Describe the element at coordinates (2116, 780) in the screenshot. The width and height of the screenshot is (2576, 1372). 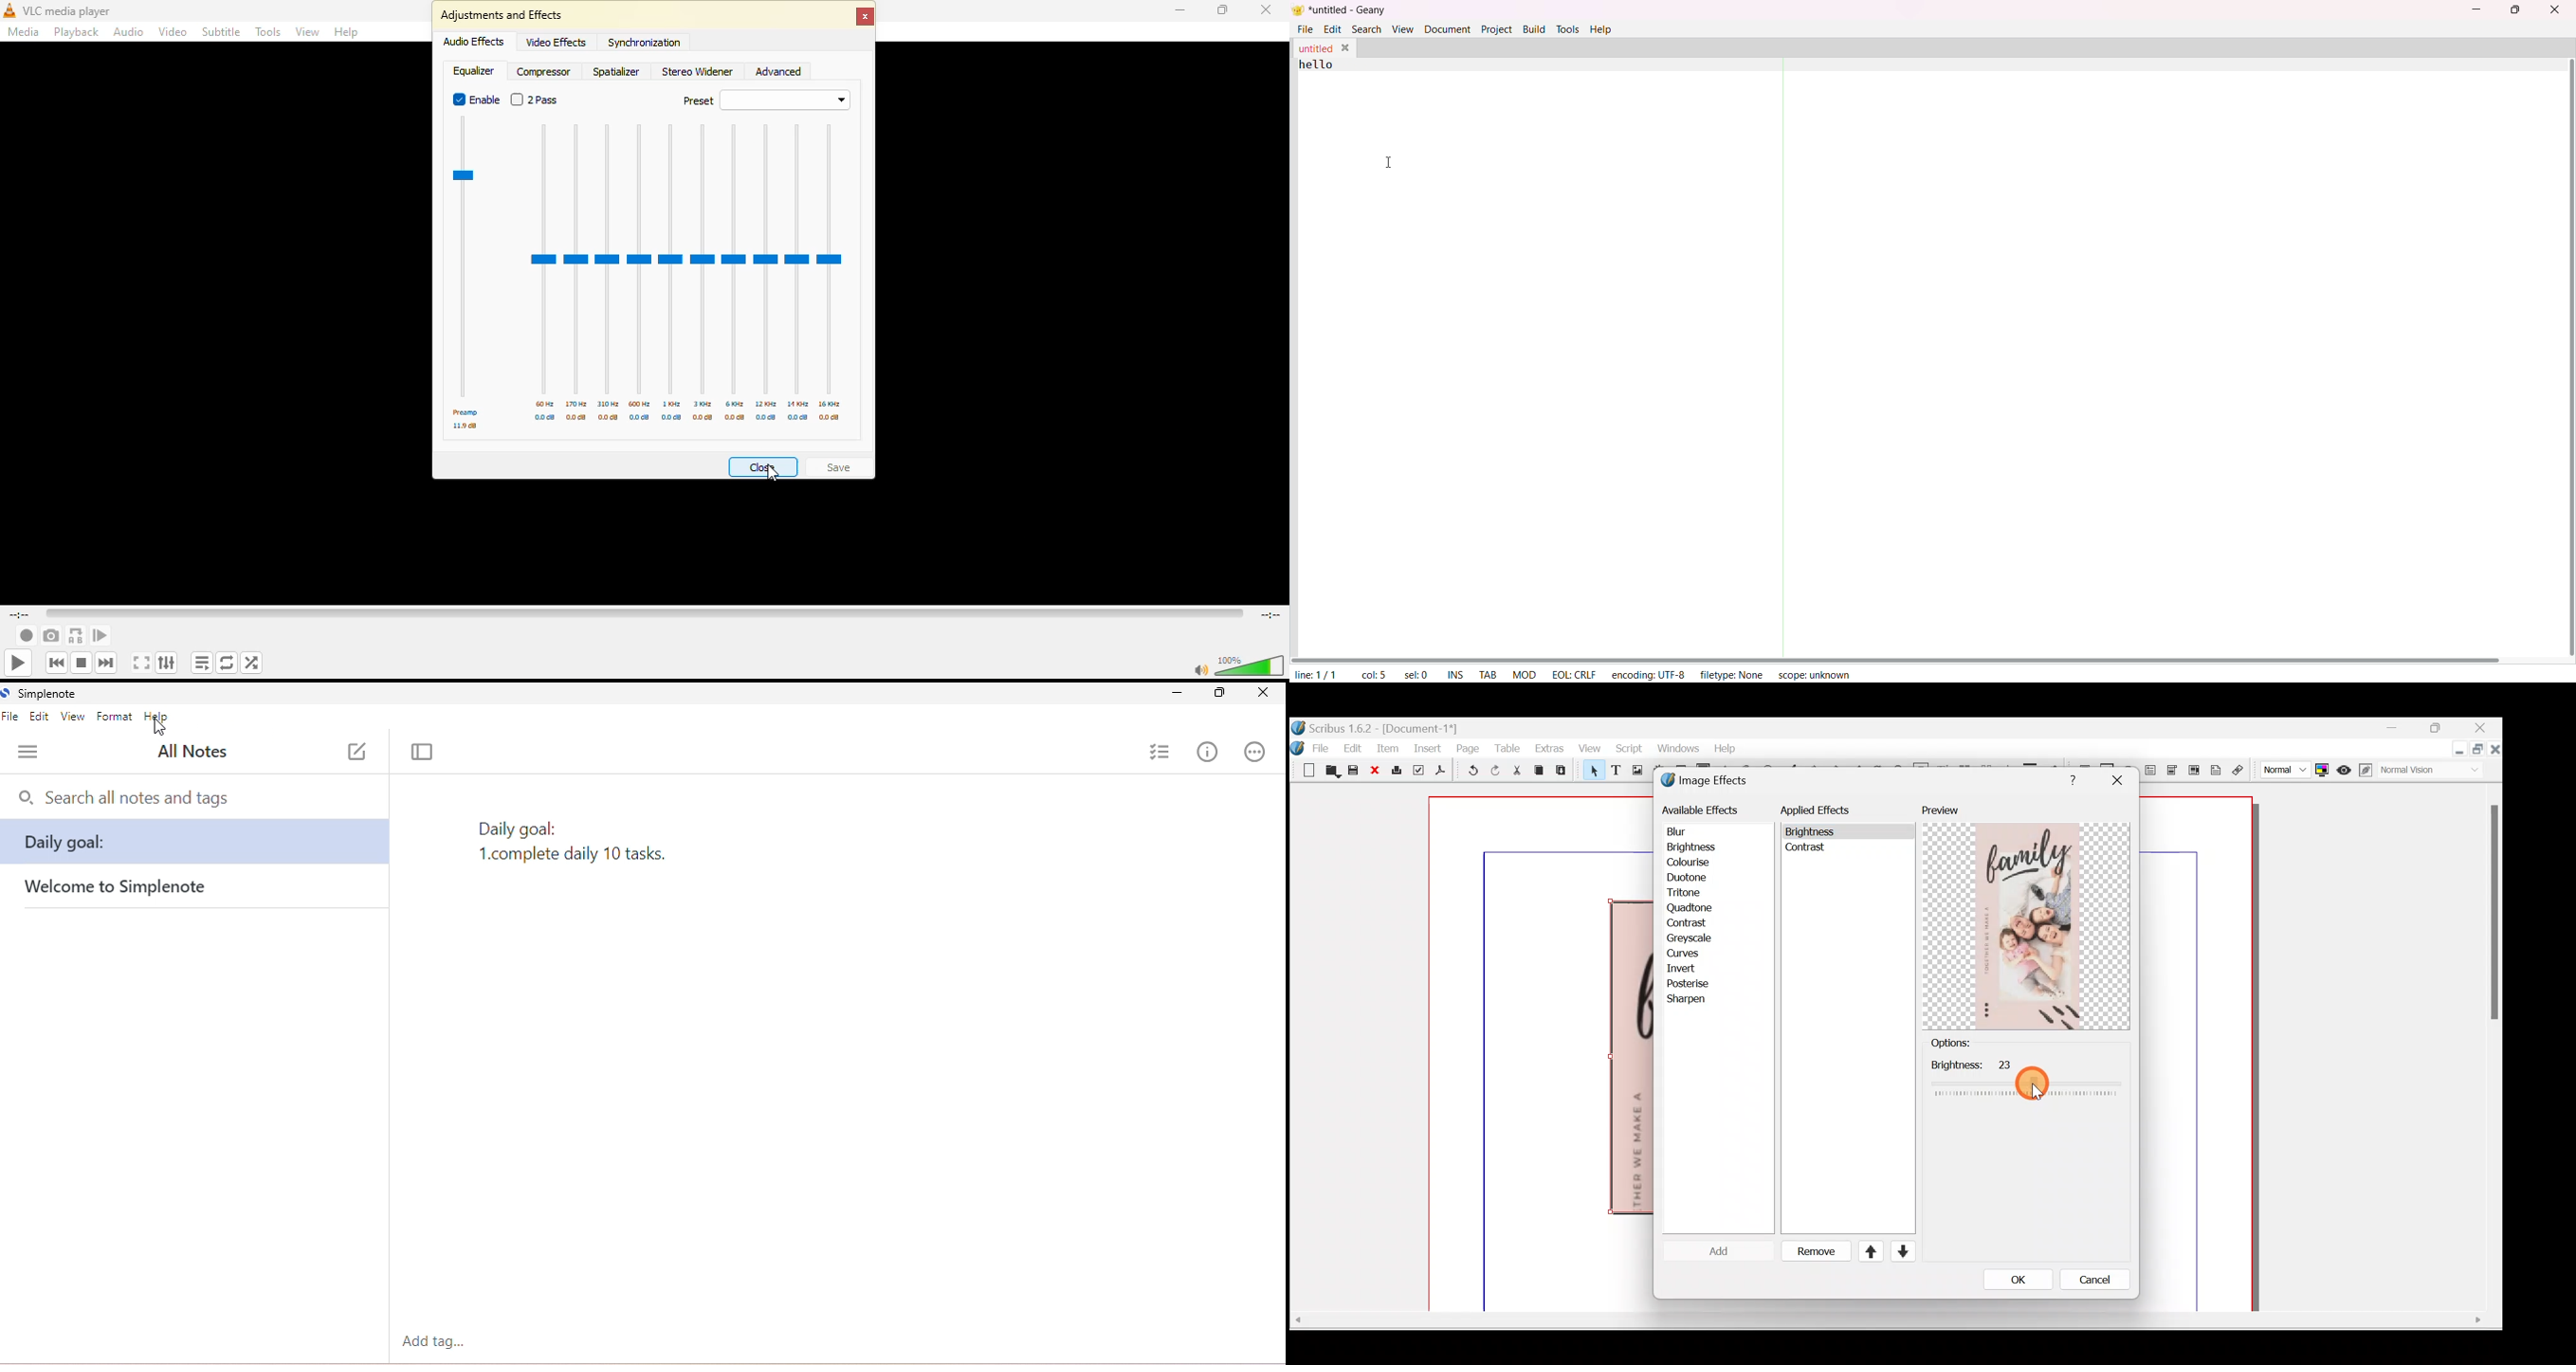
I see `` at that location.